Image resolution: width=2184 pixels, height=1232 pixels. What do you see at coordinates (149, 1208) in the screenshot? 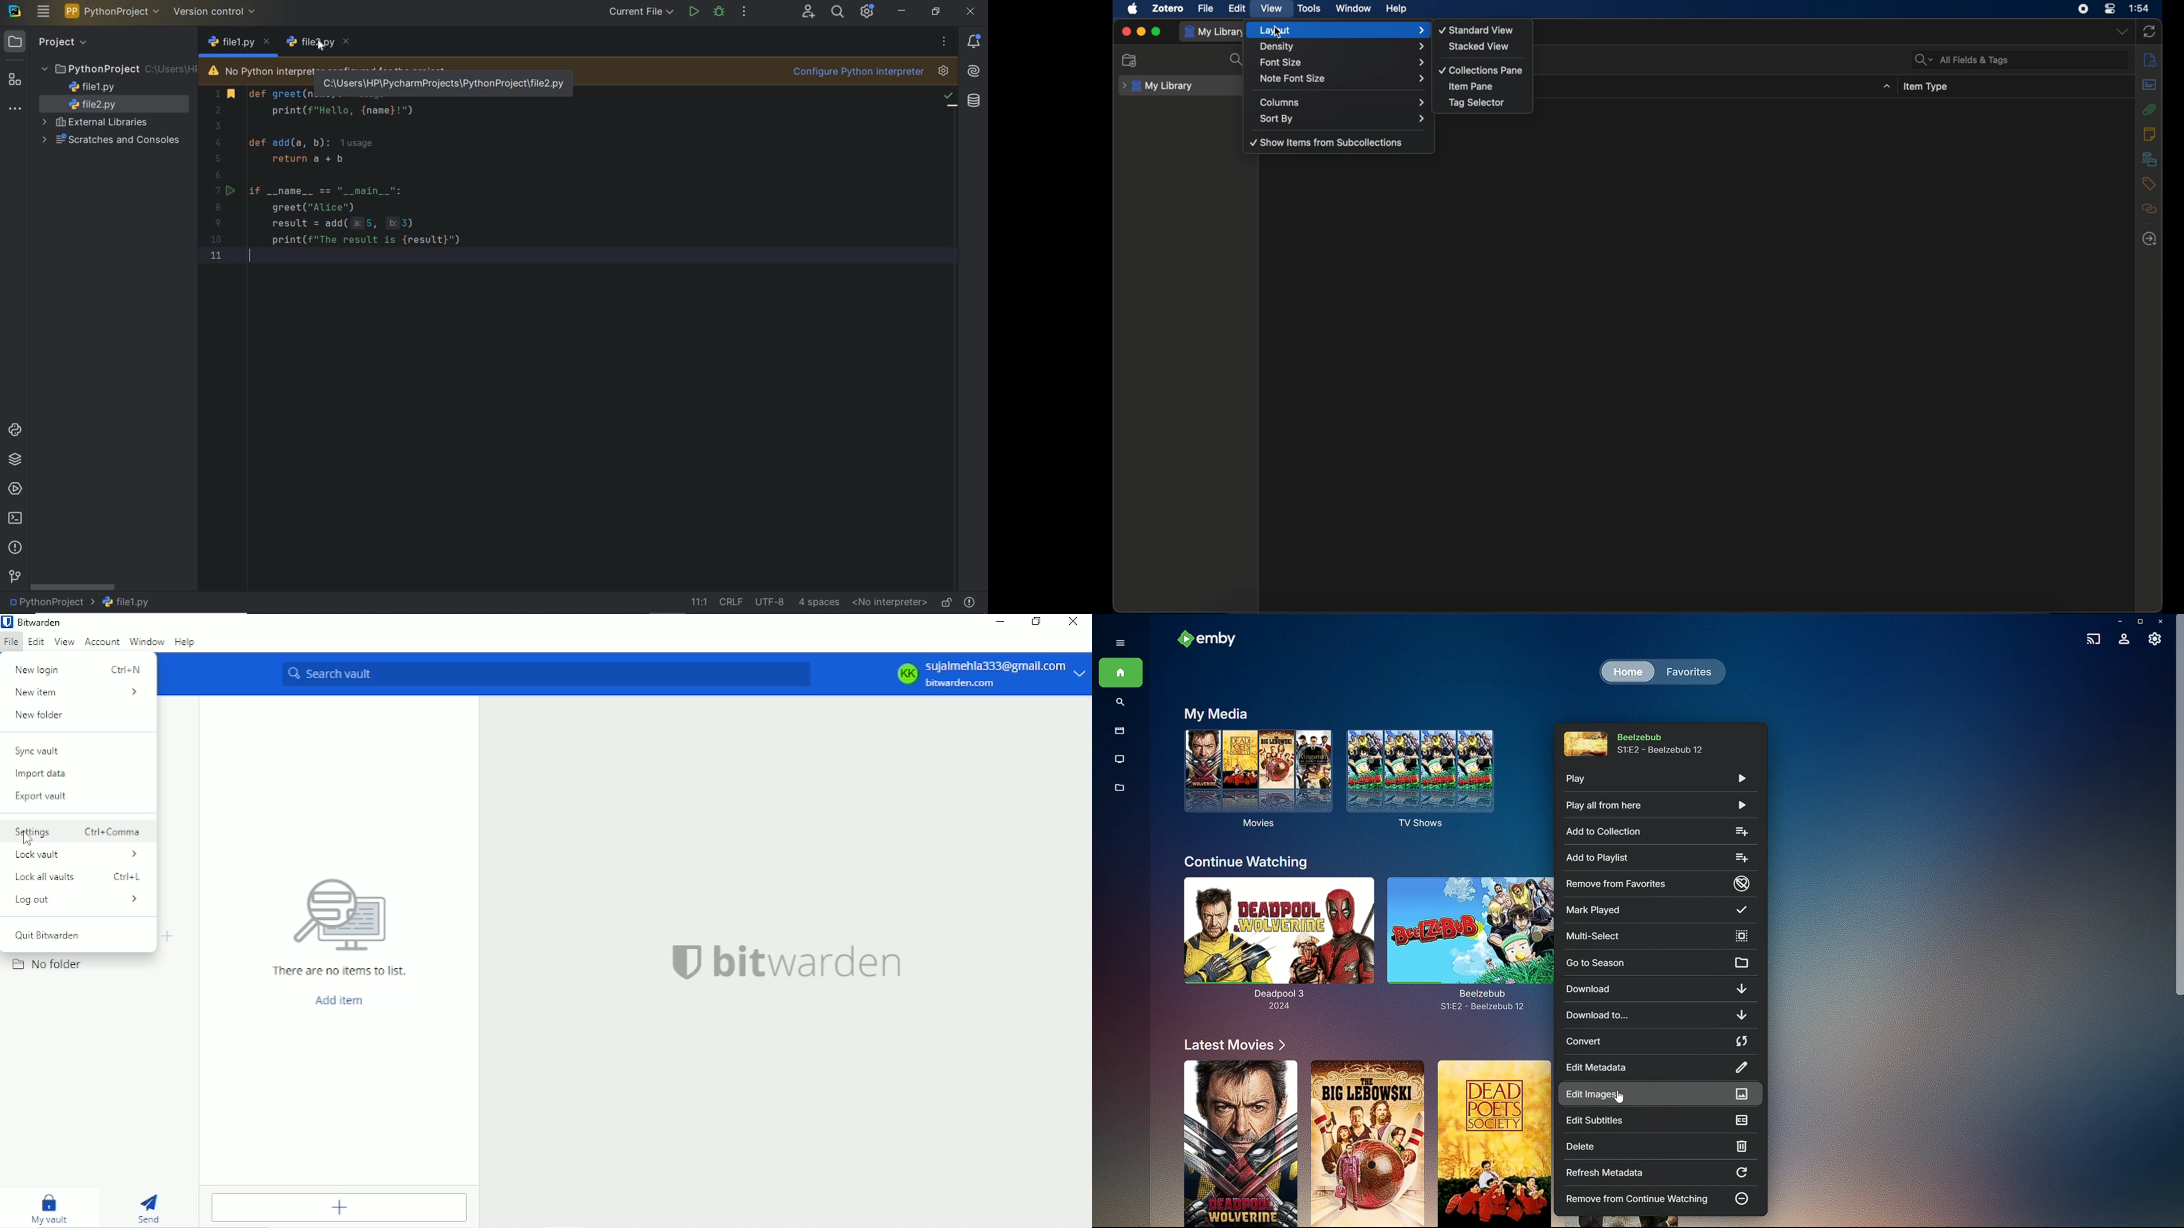
I see `Send` at bounding box center [149, 1208].